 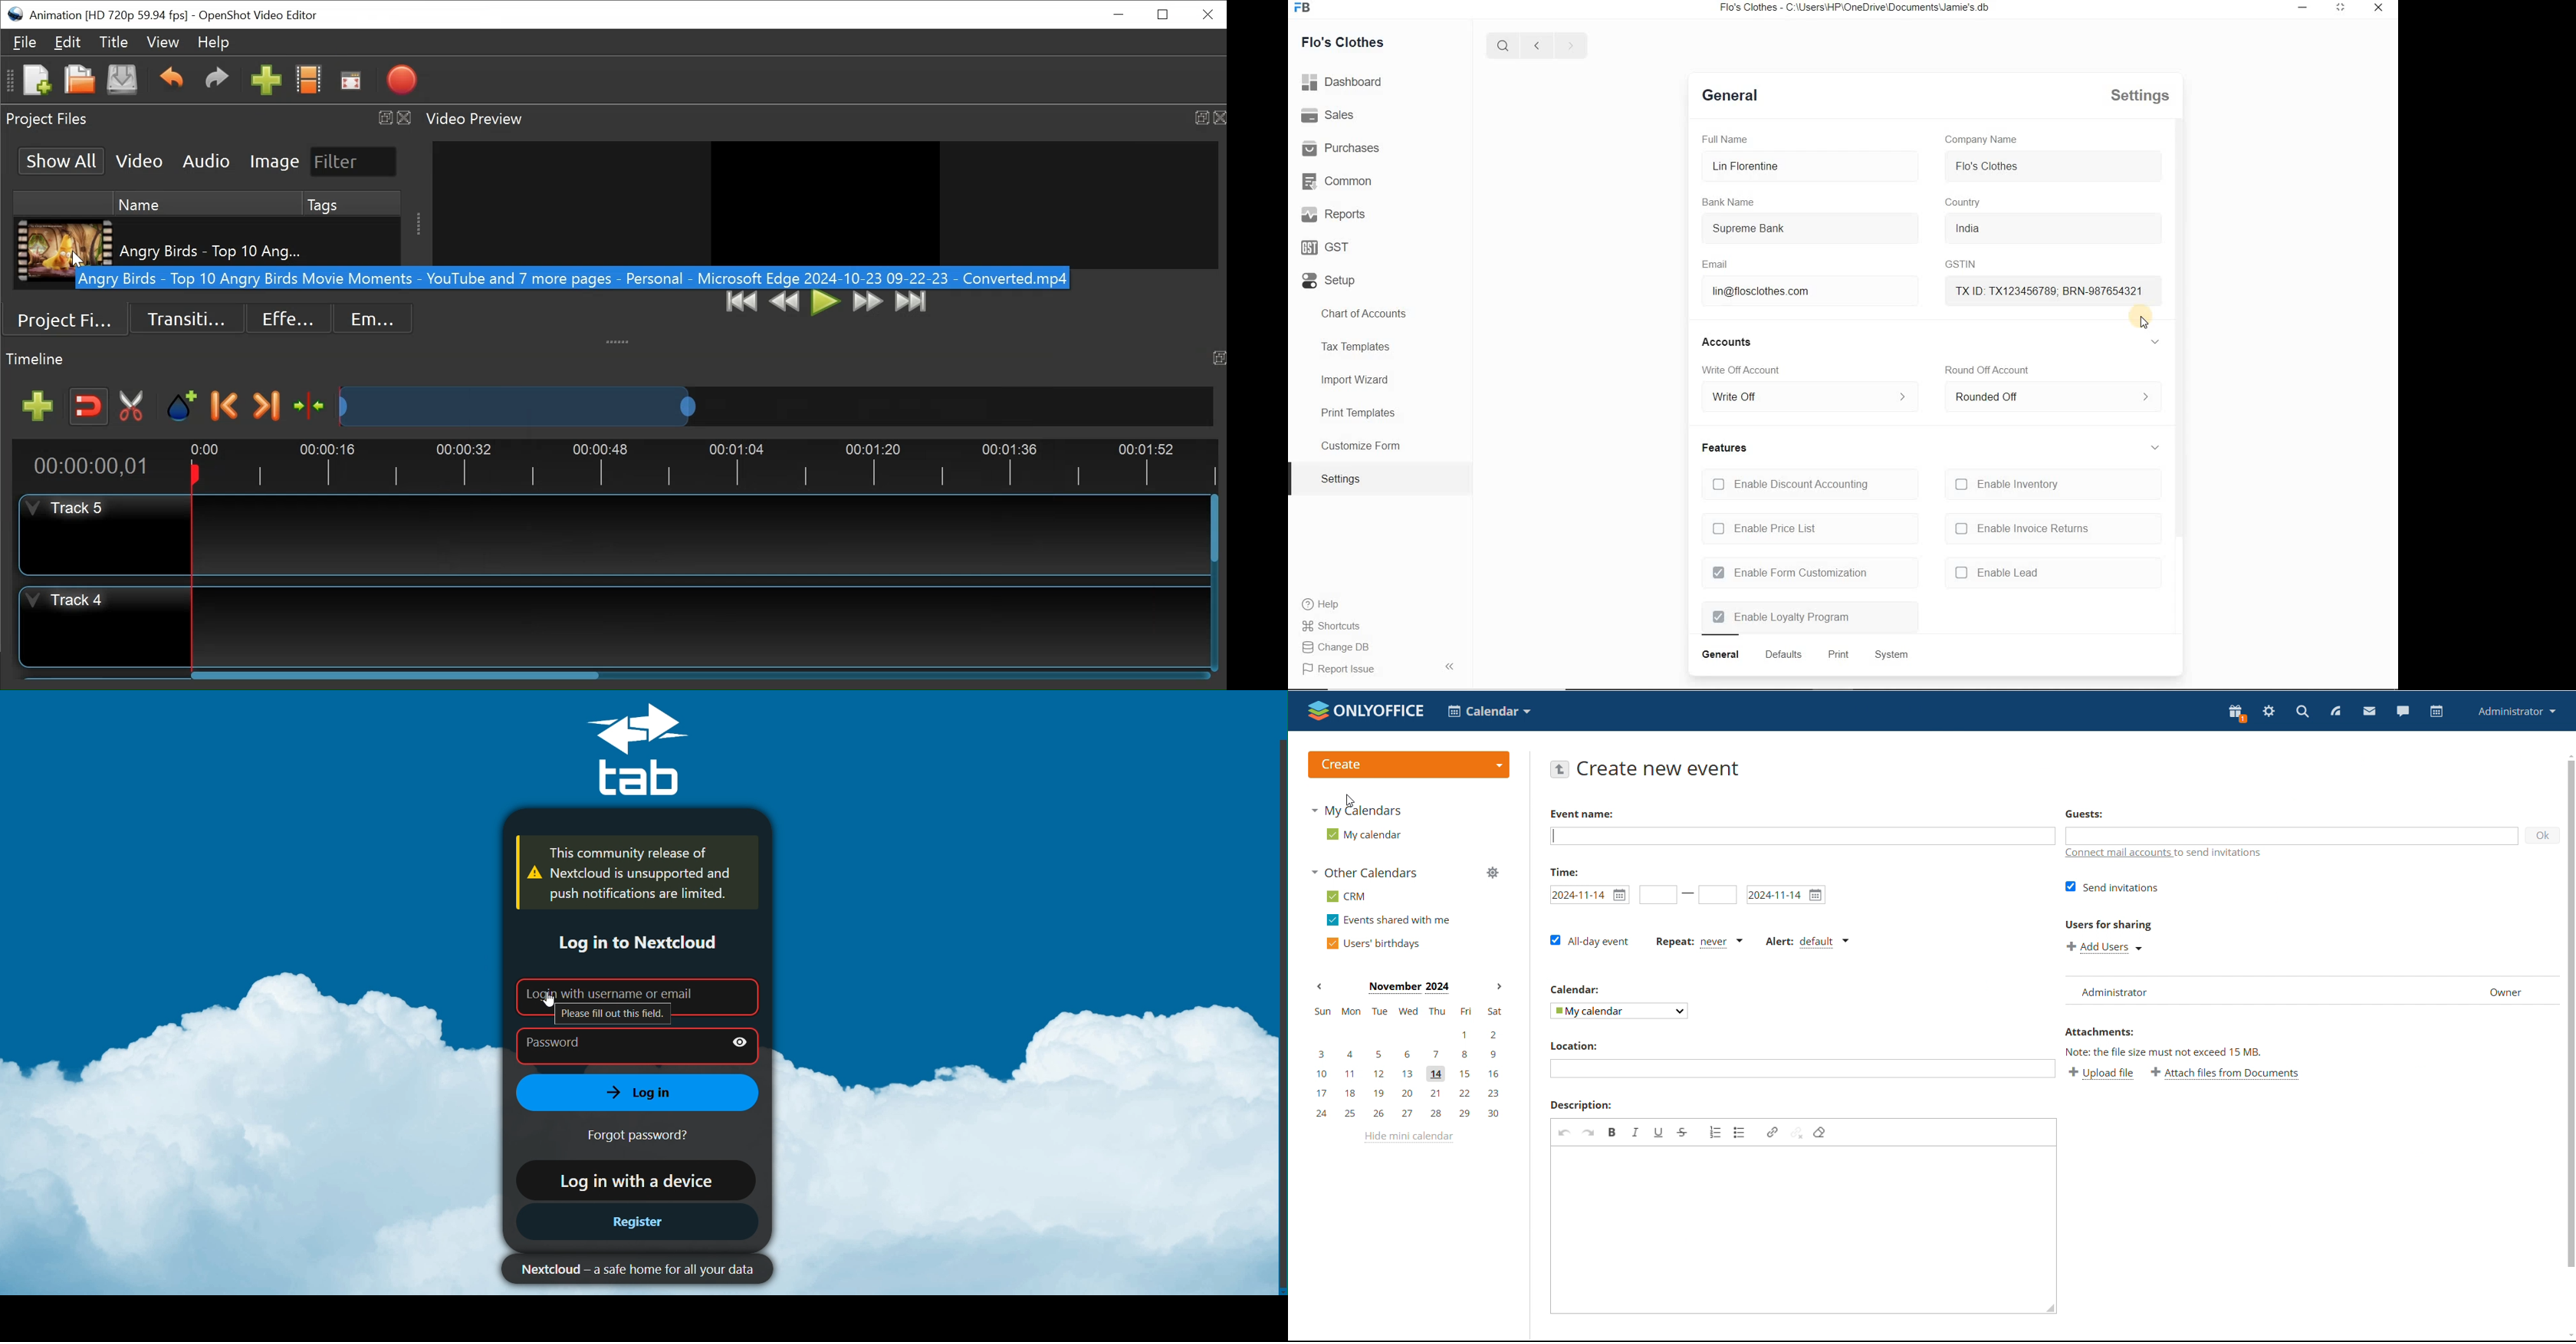 I want to click on Track Header, so click(x=105, y=536).